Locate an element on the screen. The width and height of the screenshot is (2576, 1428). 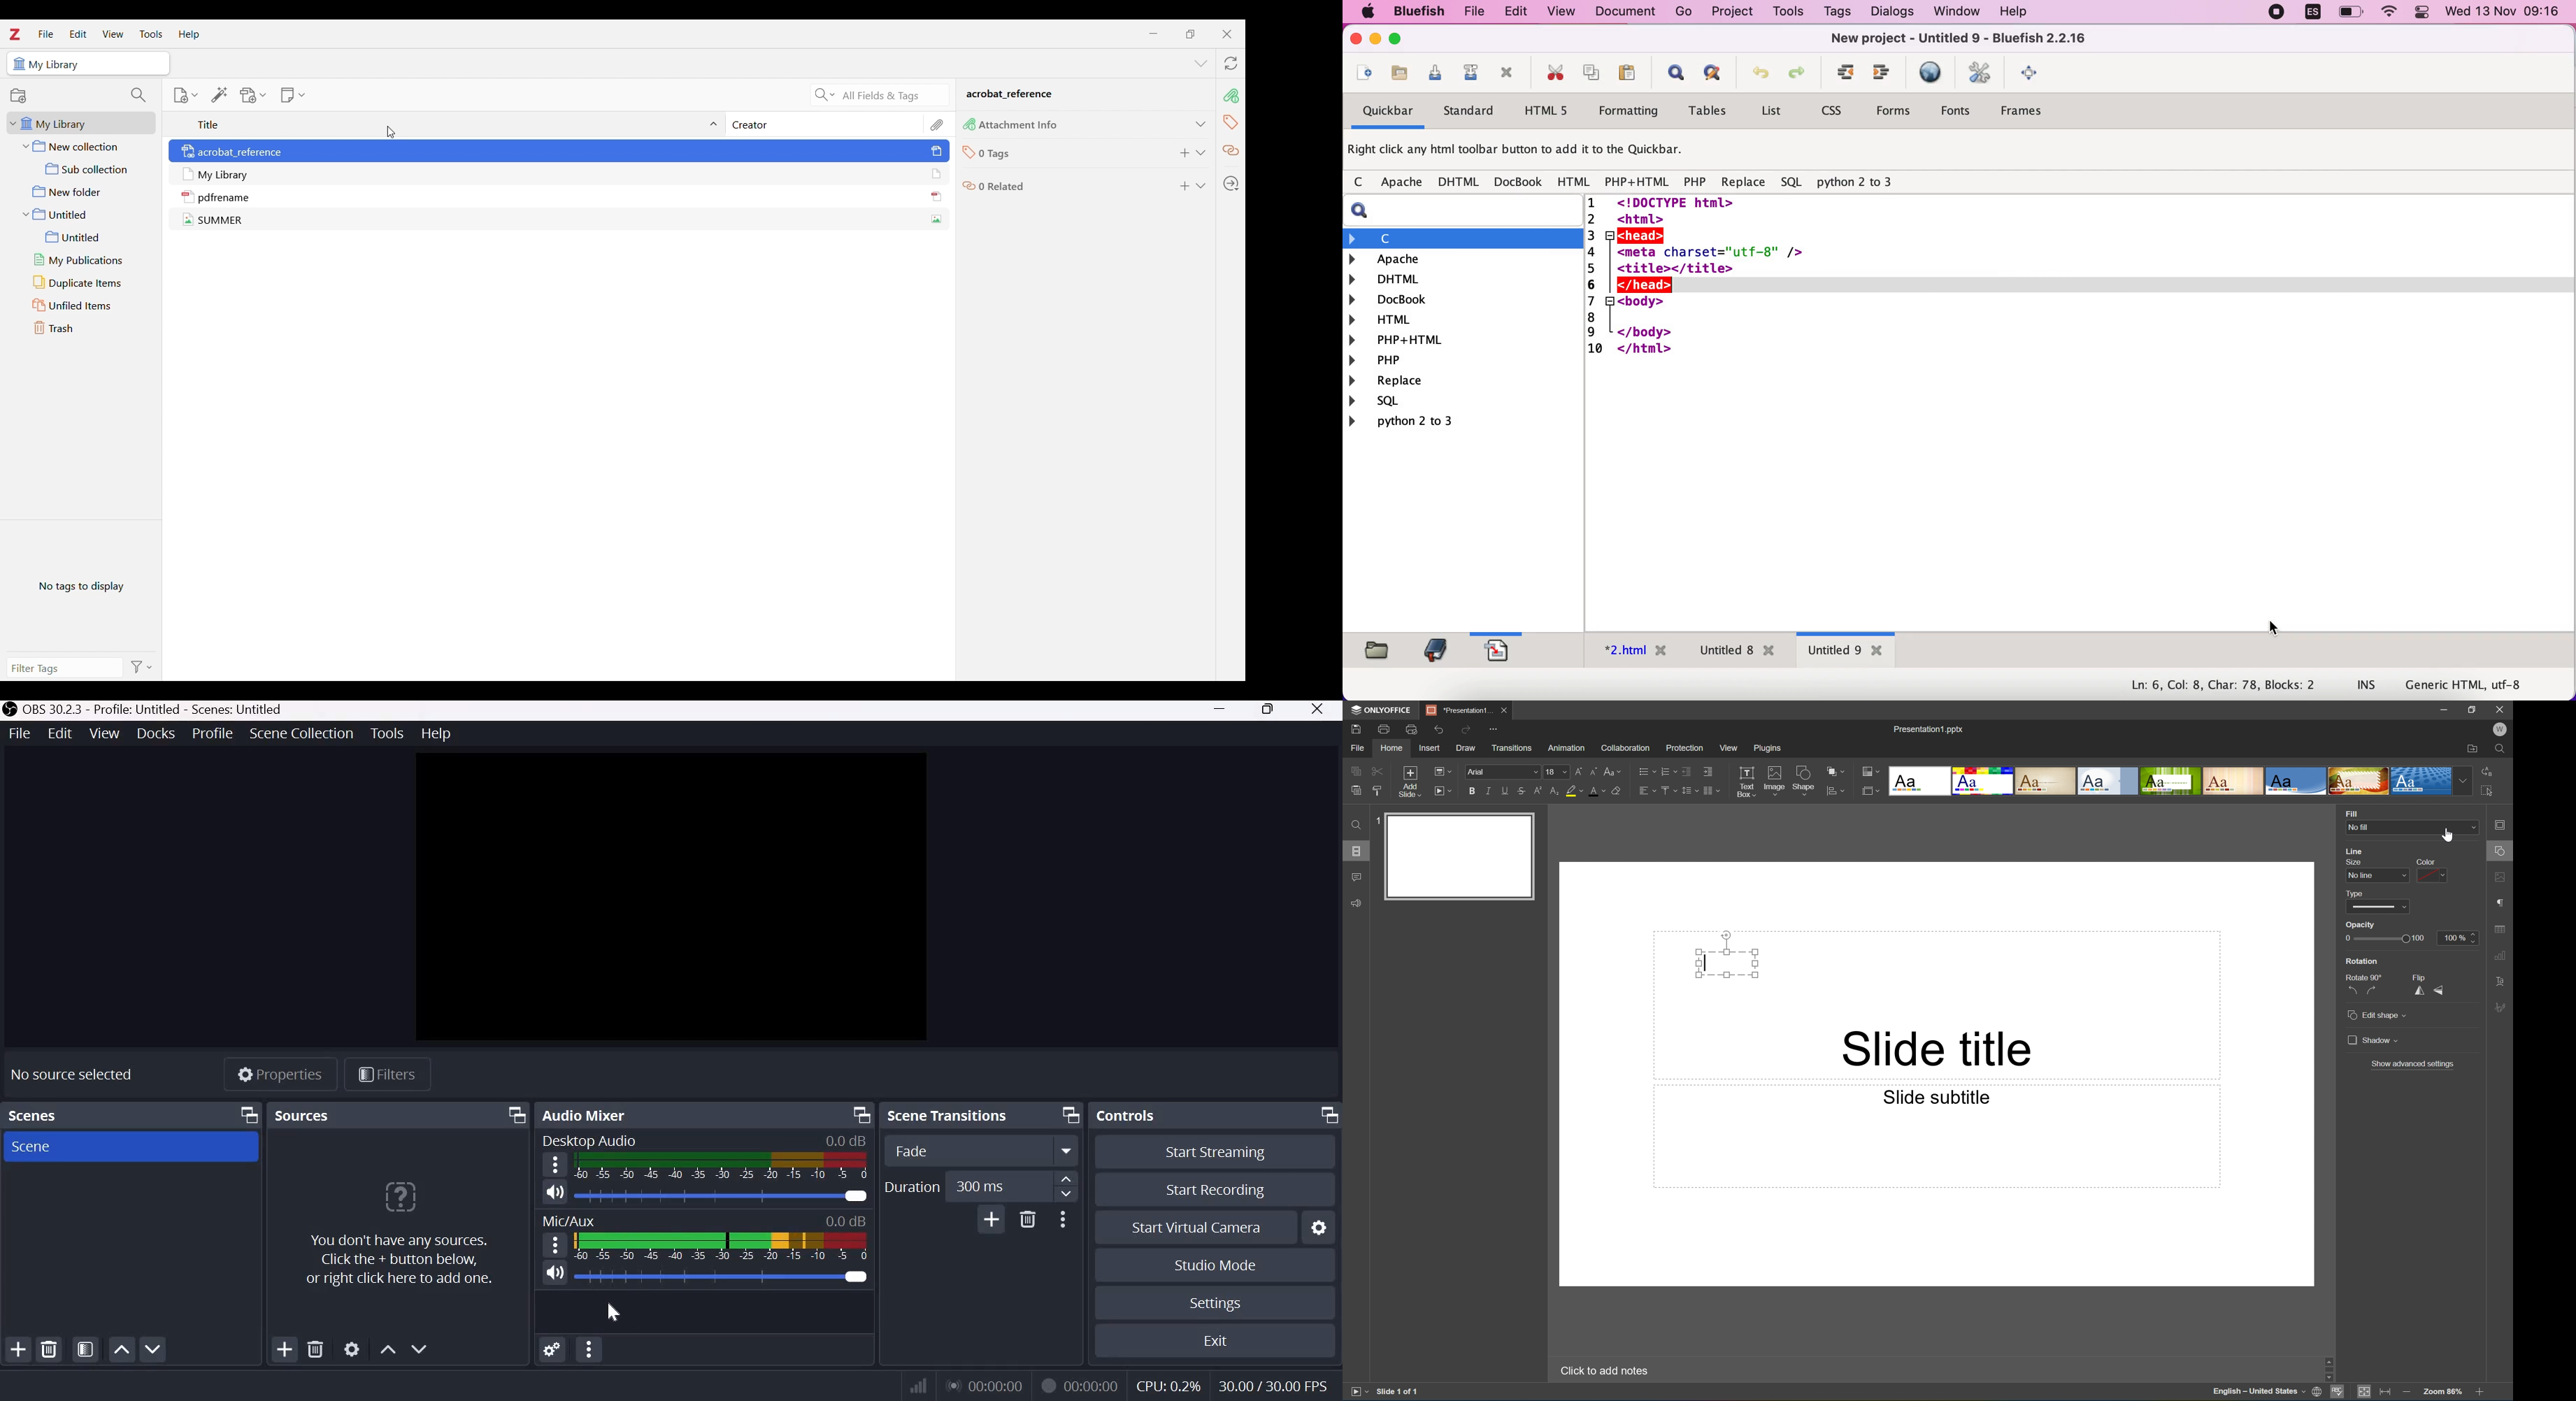
search is located at coordinates (1467, 211).